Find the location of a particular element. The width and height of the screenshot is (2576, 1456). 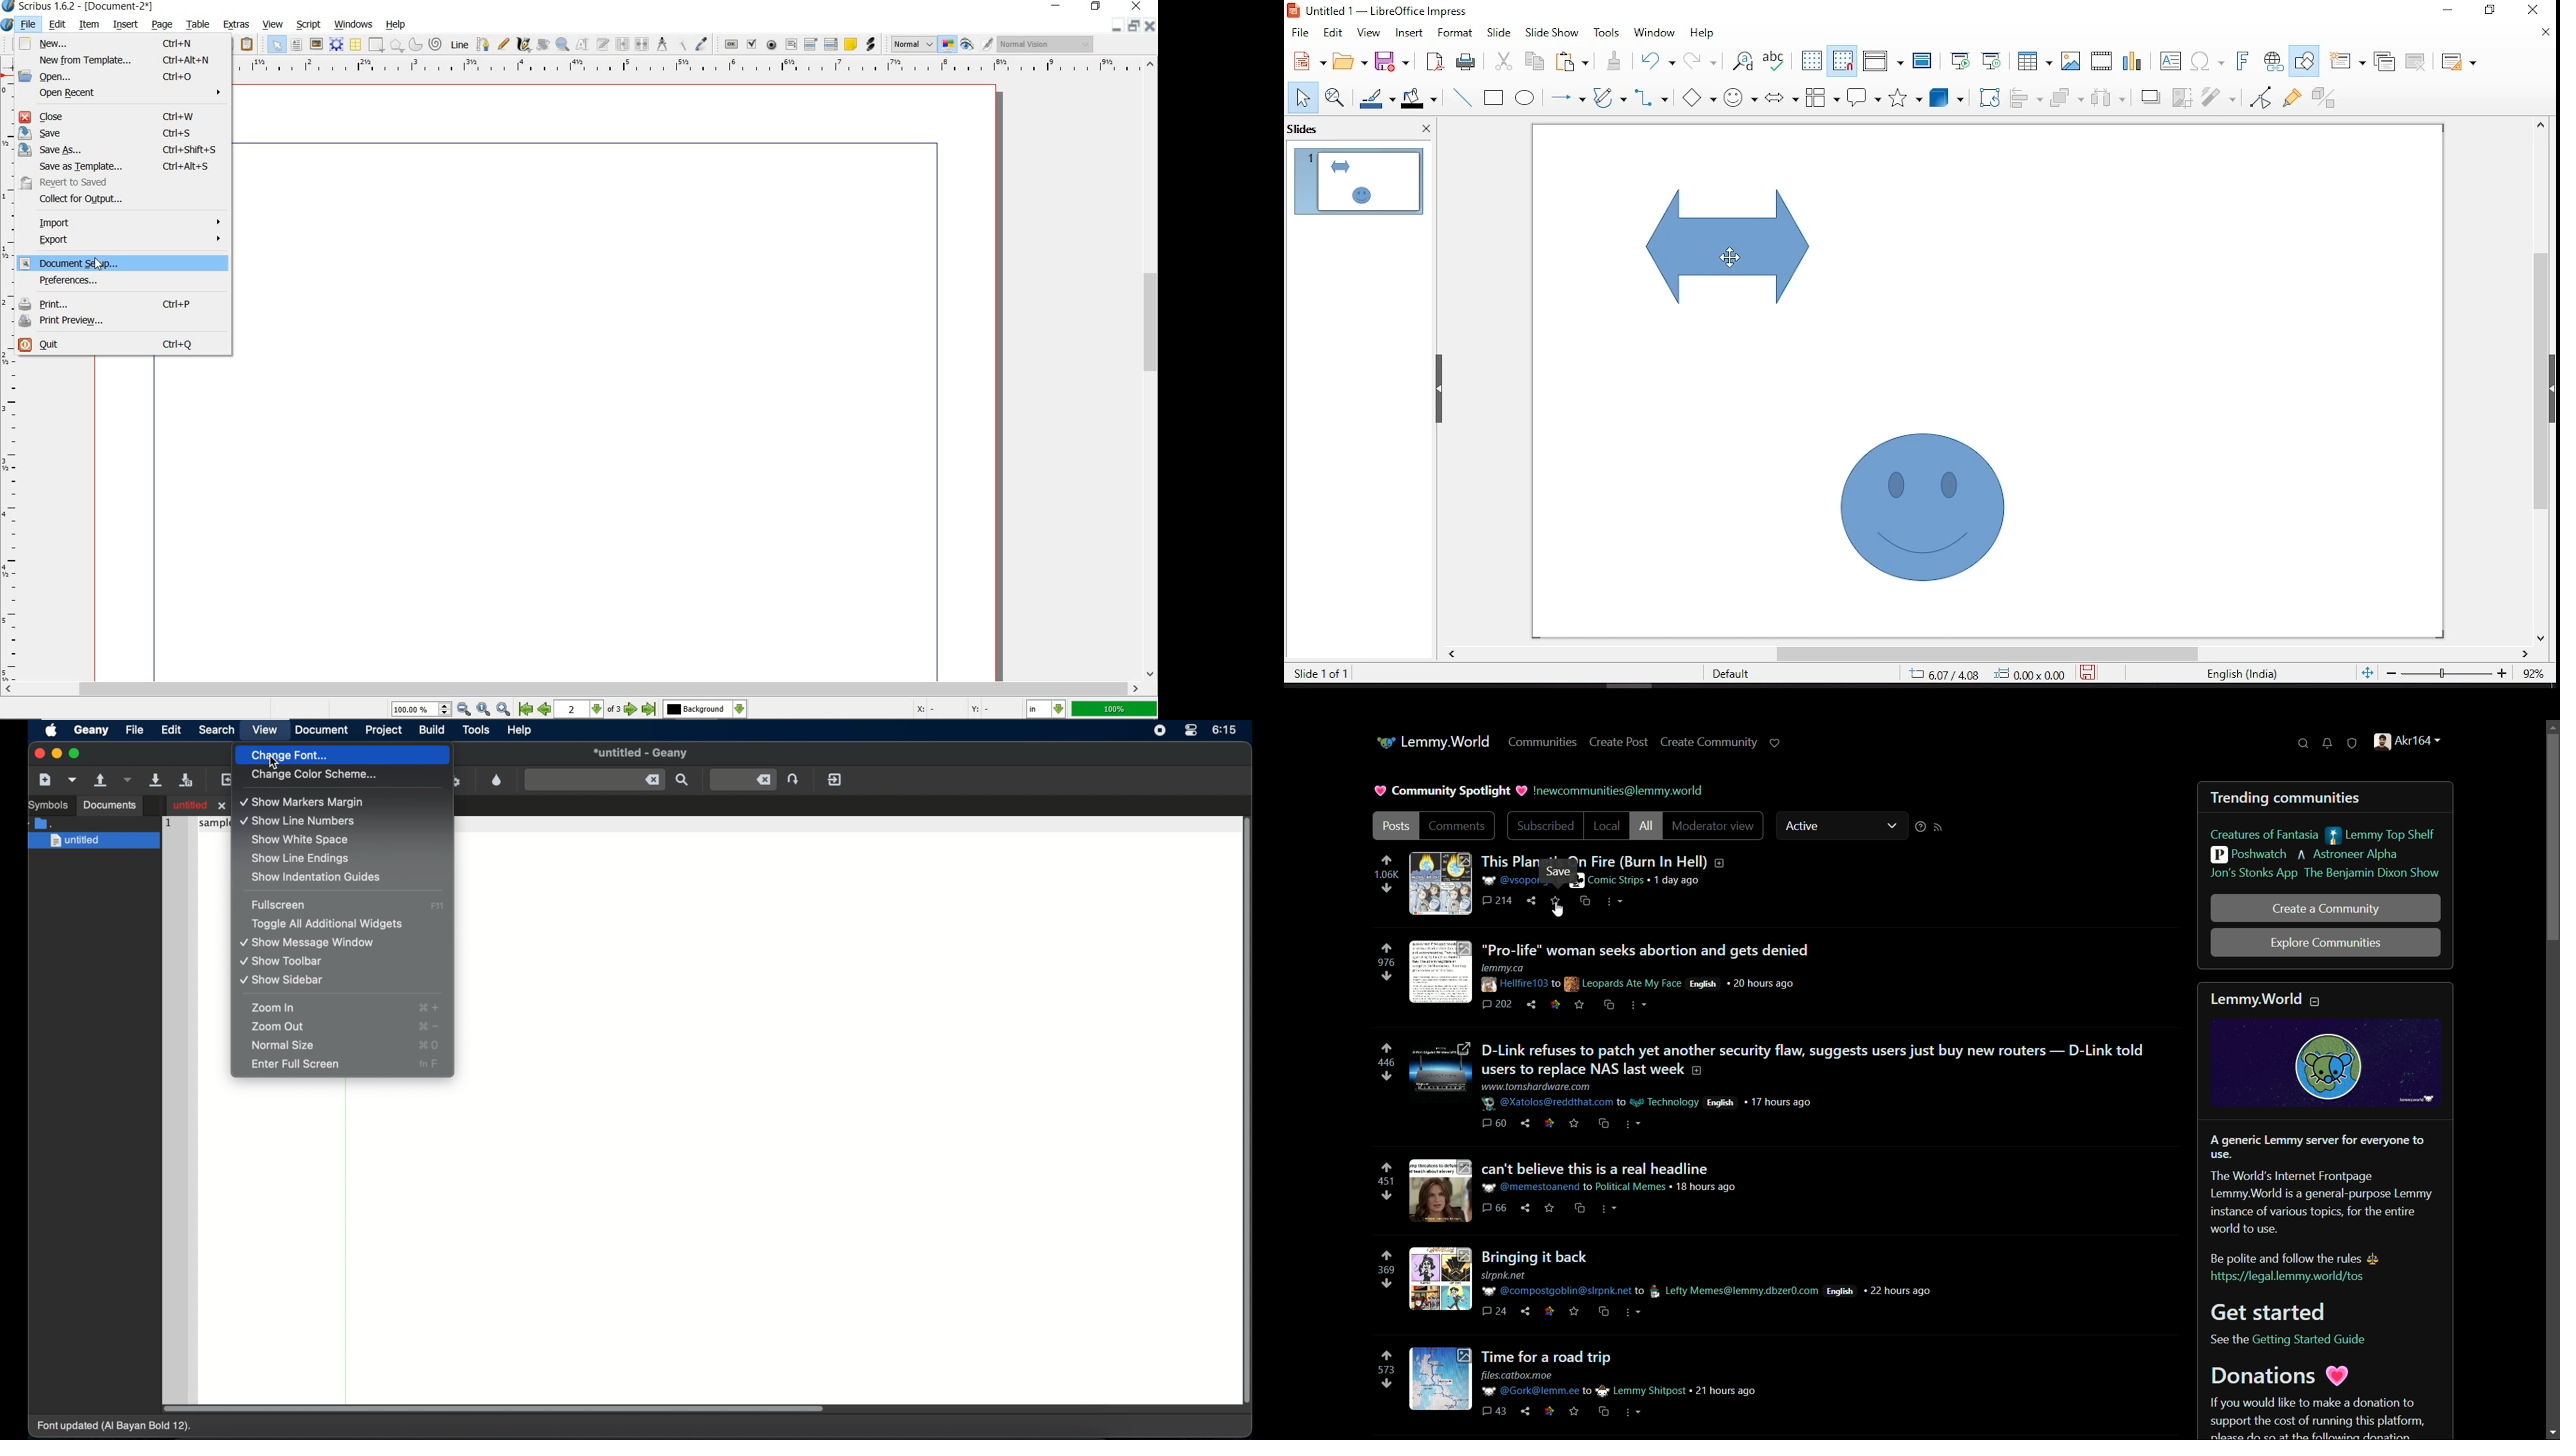

create a community is located at coordinates (2325, 909).